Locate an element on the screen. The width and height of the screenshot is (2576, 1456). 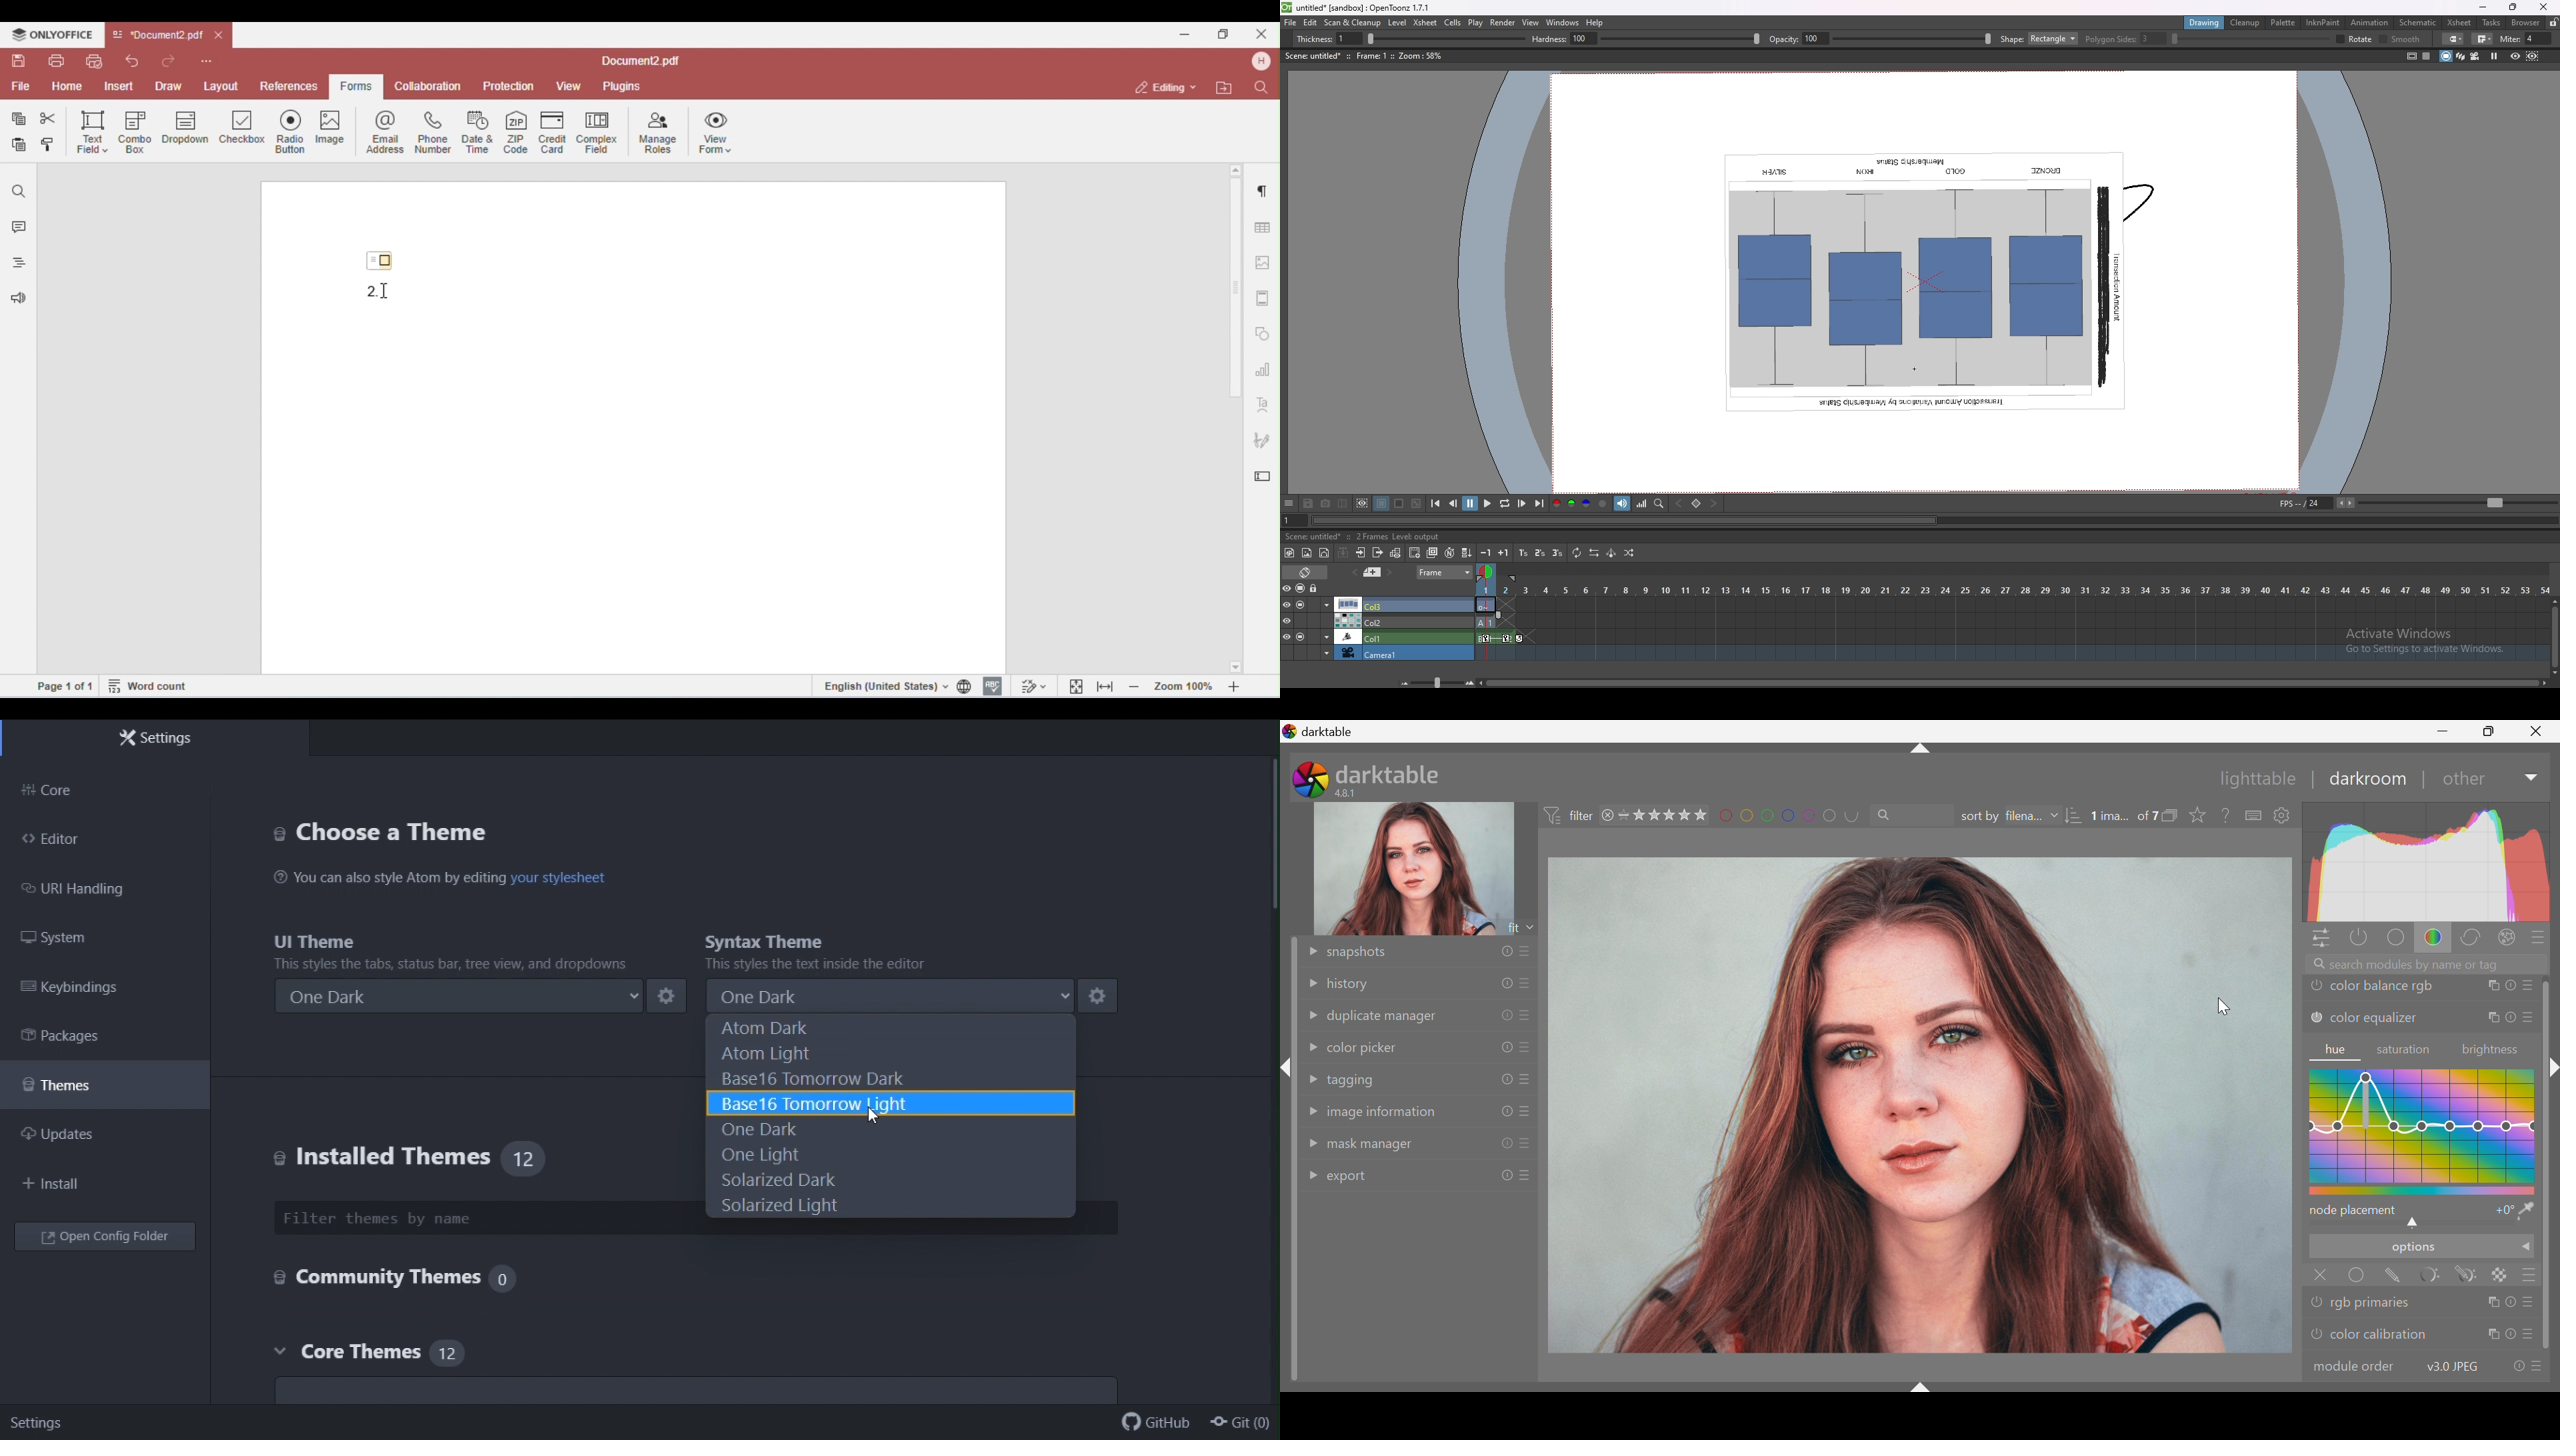
modular order is located at coordinates (2355, 1365).